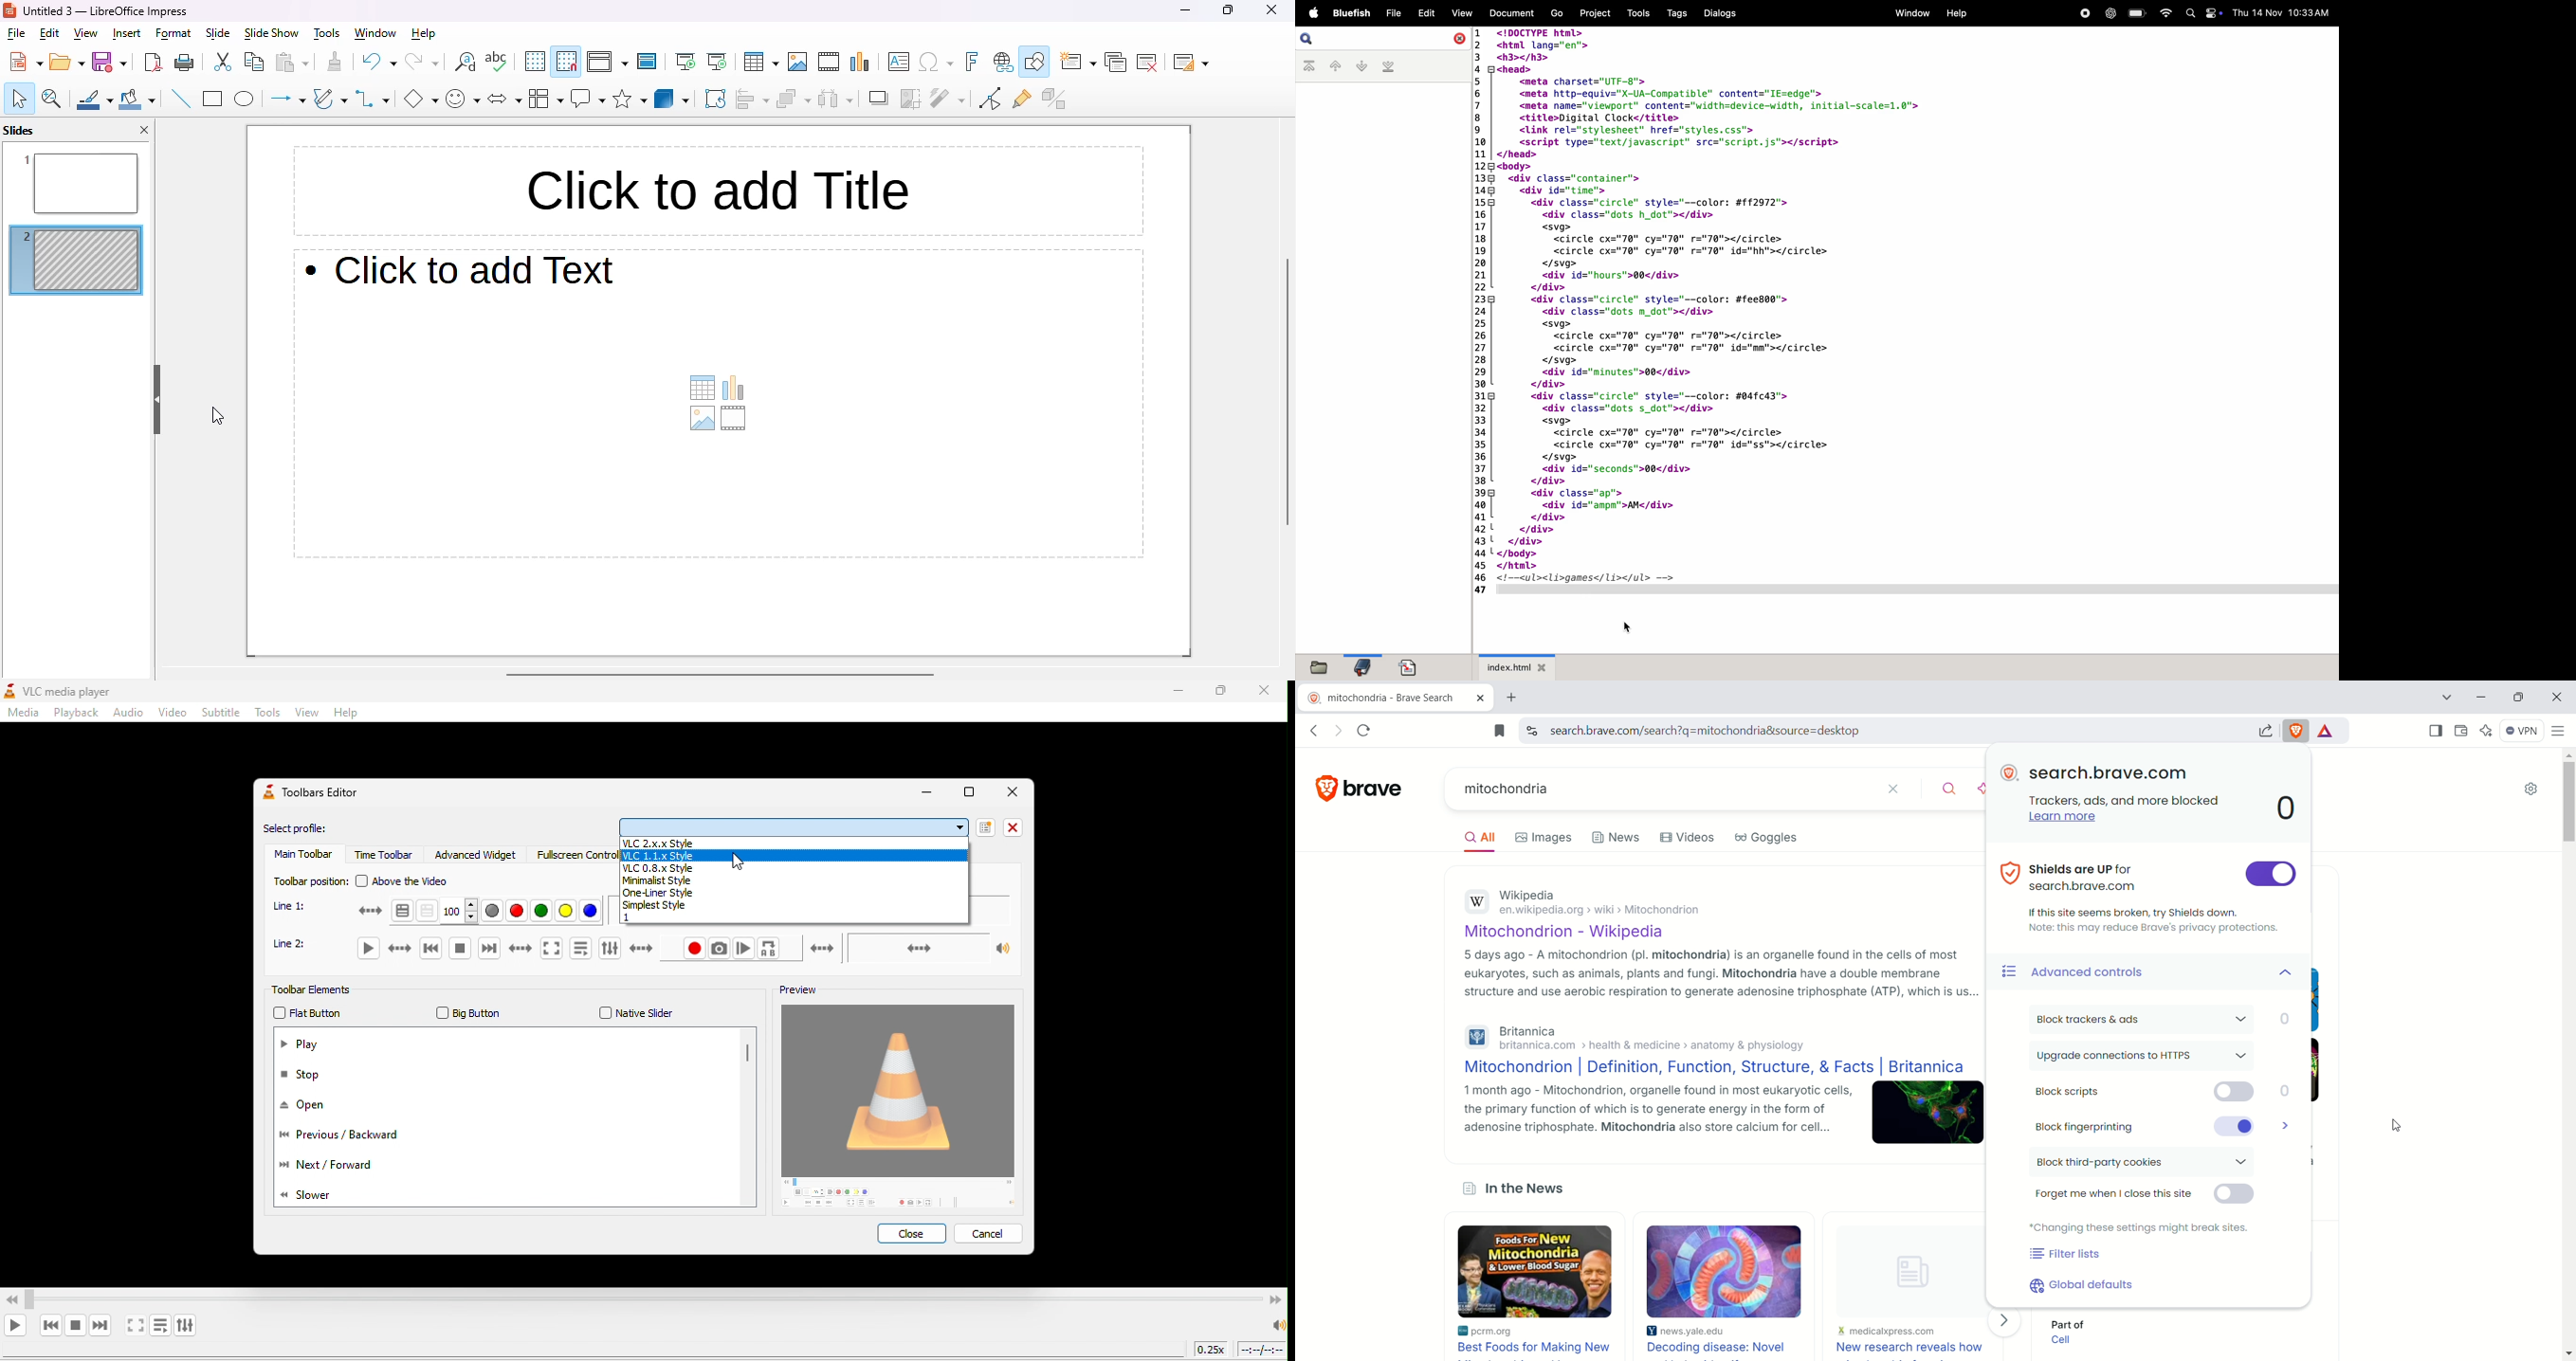  I want to click on start from first slide, so click(686, 62).